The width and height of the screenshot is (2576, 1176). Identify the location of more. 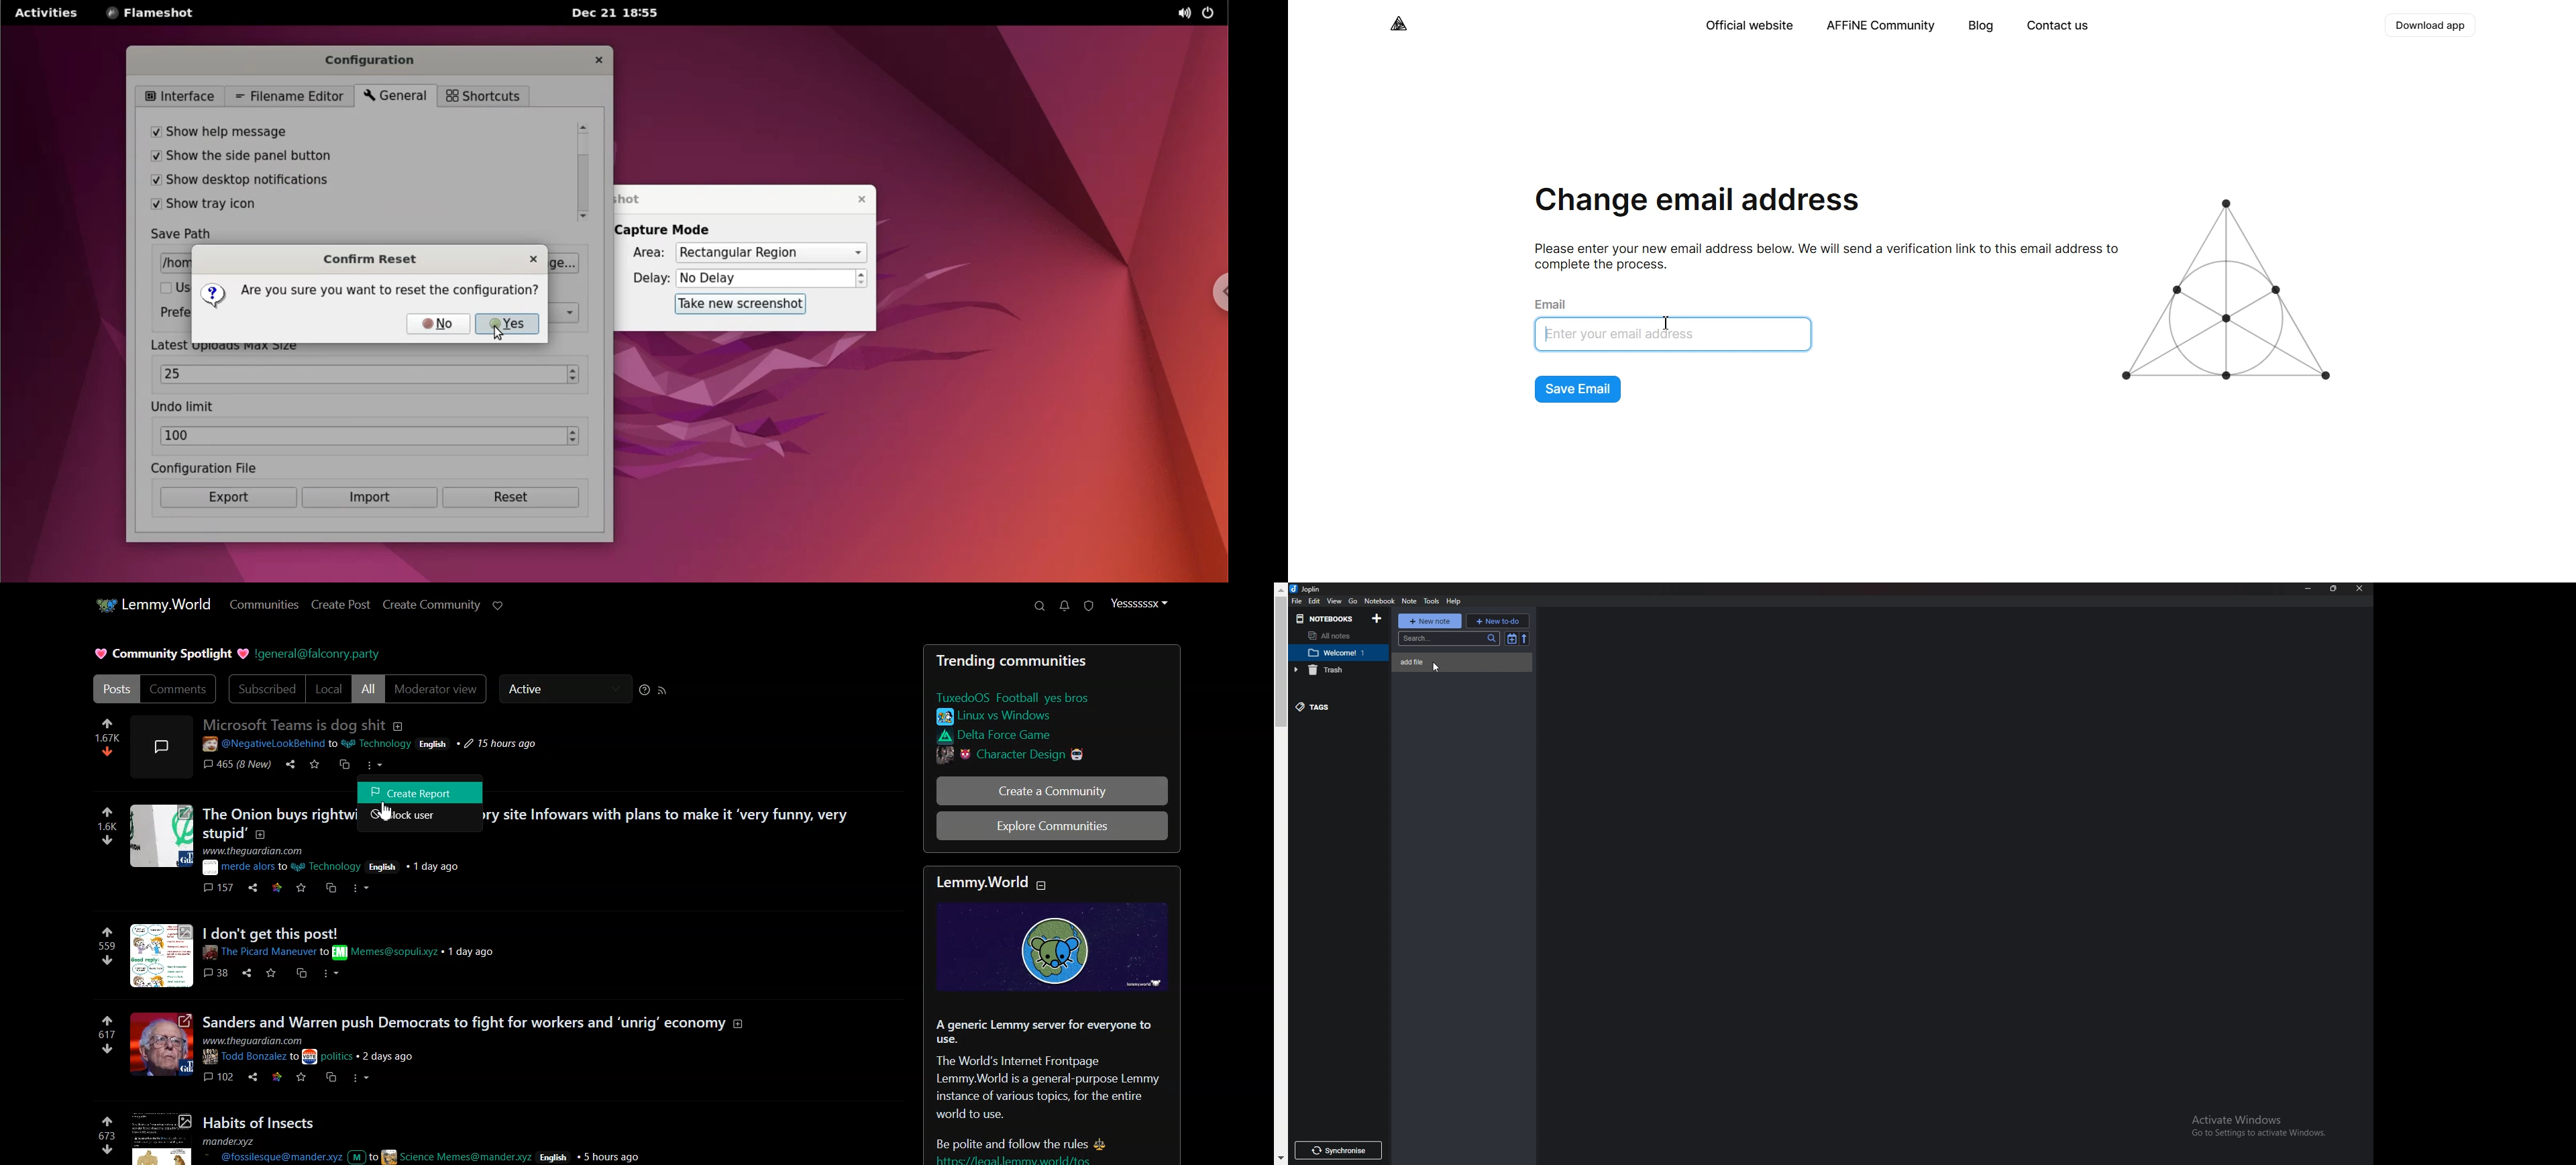
(331, 972).